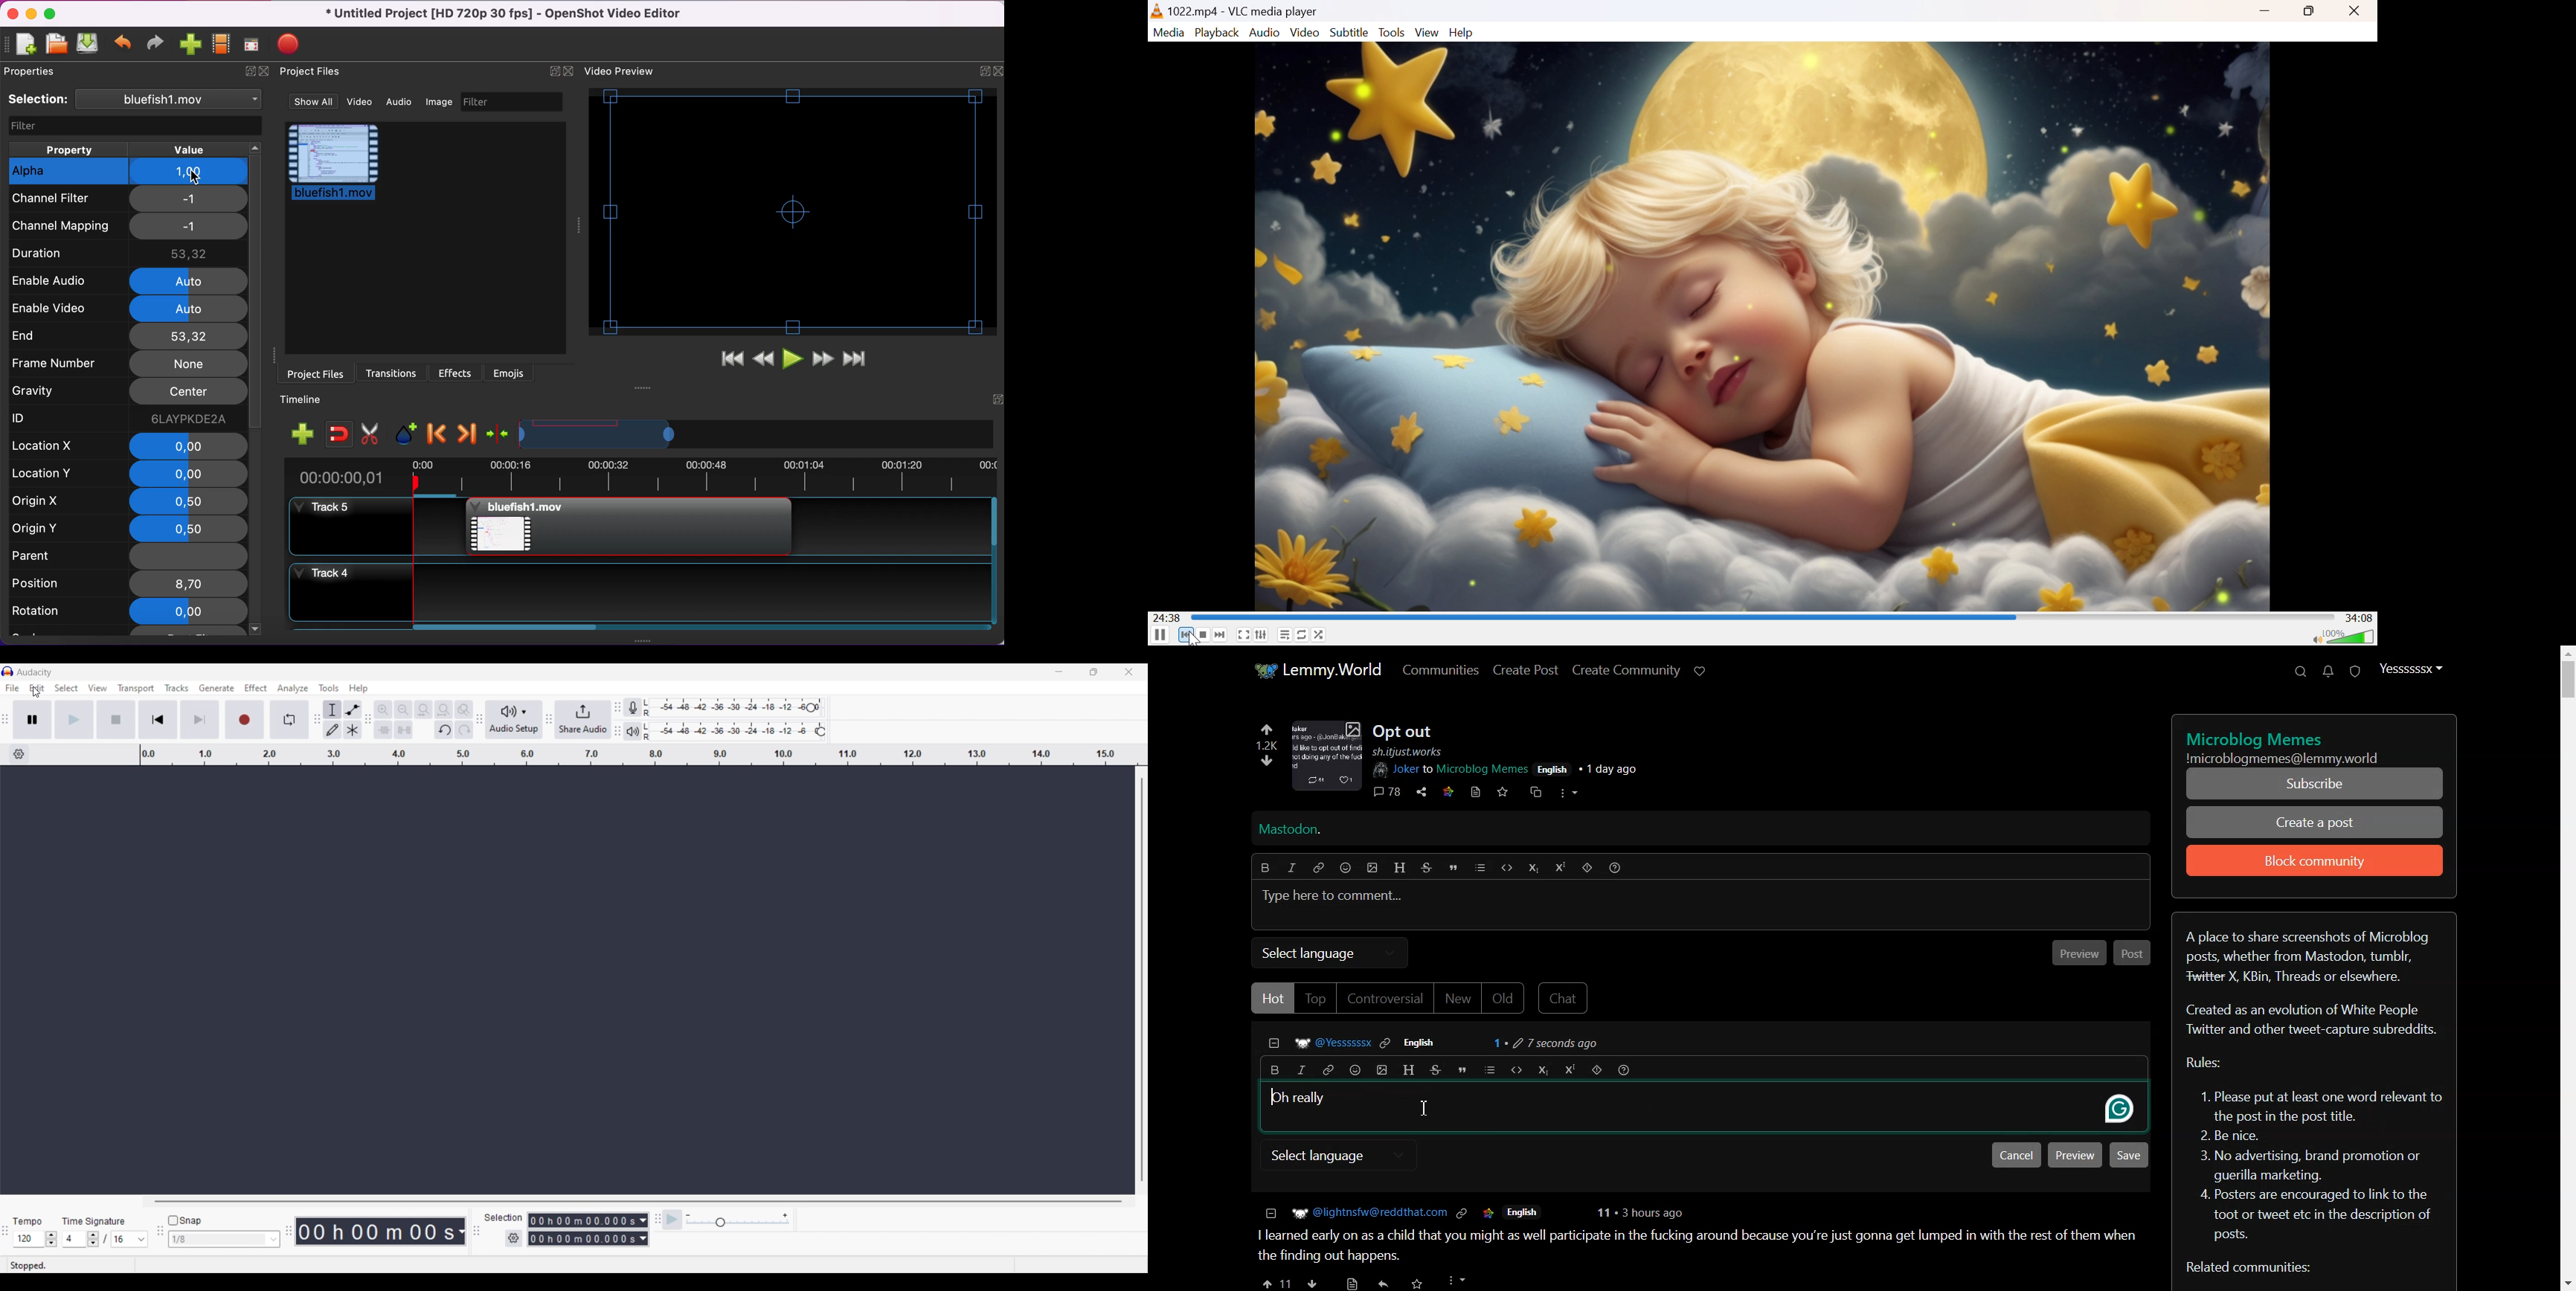 This screenshot has height=1316, width=2576. I want to click on 0, so click(189, 445).